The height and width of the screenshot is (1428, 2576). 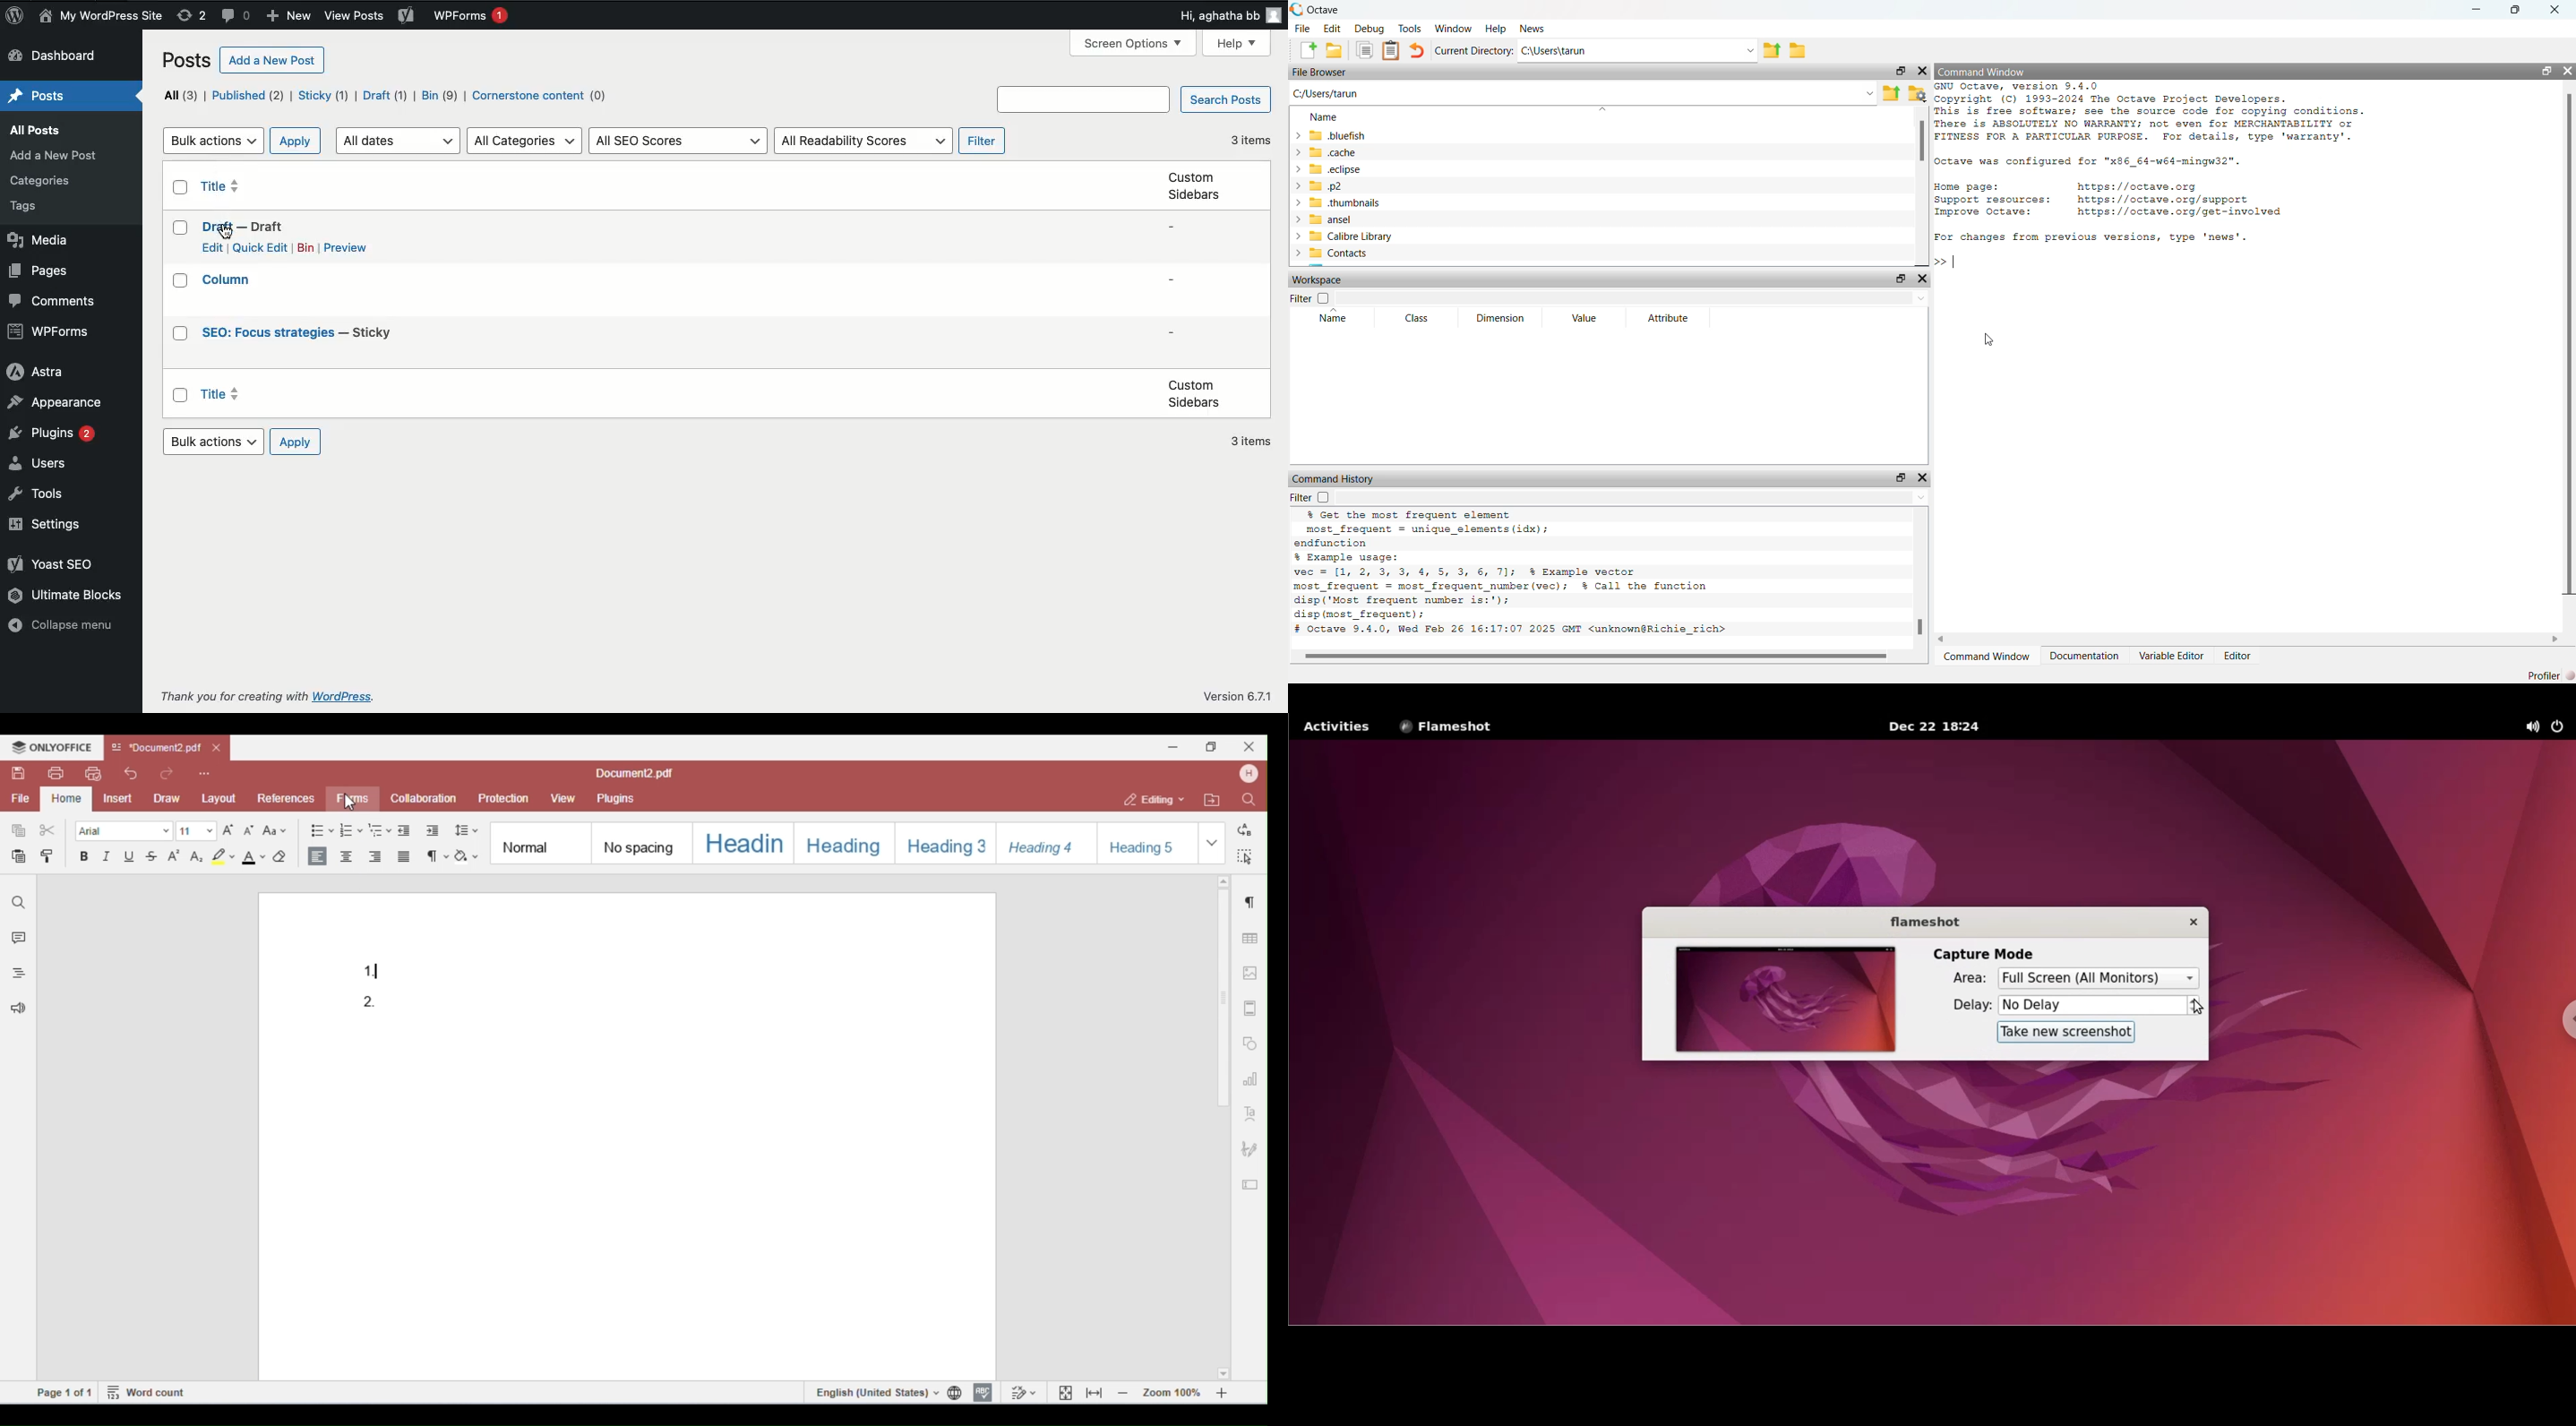 I want to click on Tools, so click(x=39, y=494).